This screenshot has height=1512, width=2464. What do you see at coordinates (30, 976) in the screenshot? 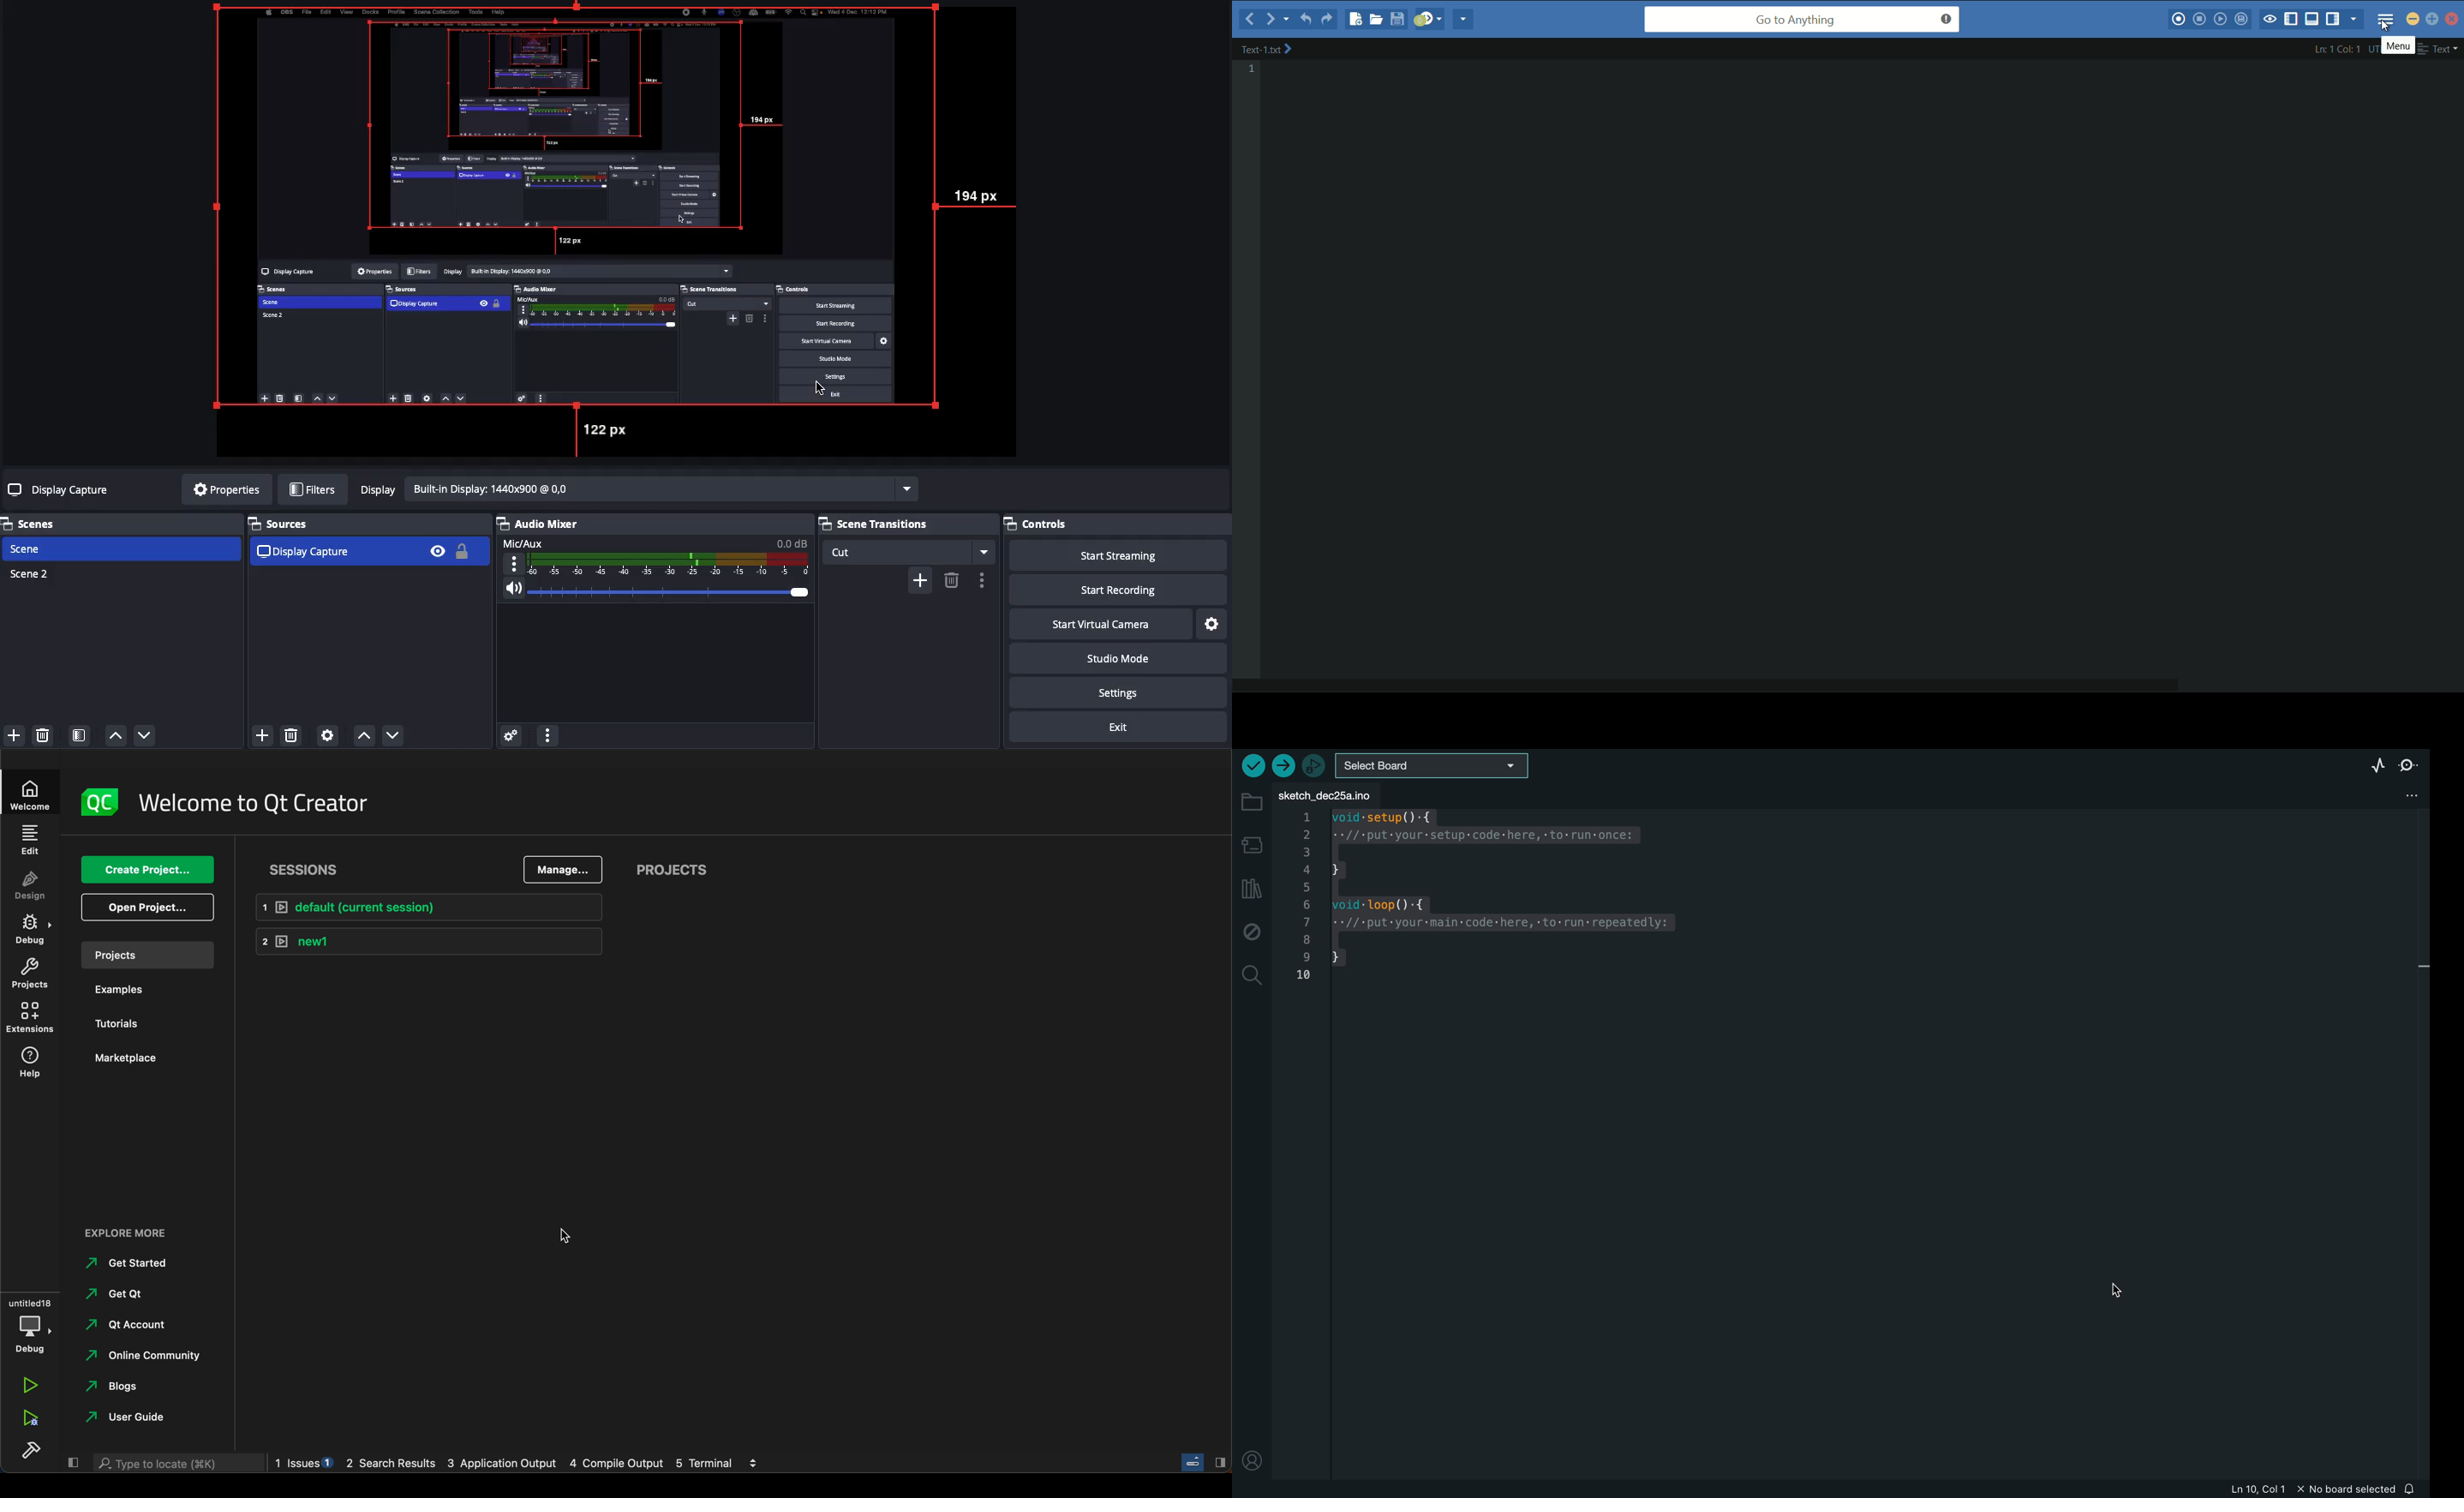
I see `project` at bounding box center [30, 976].